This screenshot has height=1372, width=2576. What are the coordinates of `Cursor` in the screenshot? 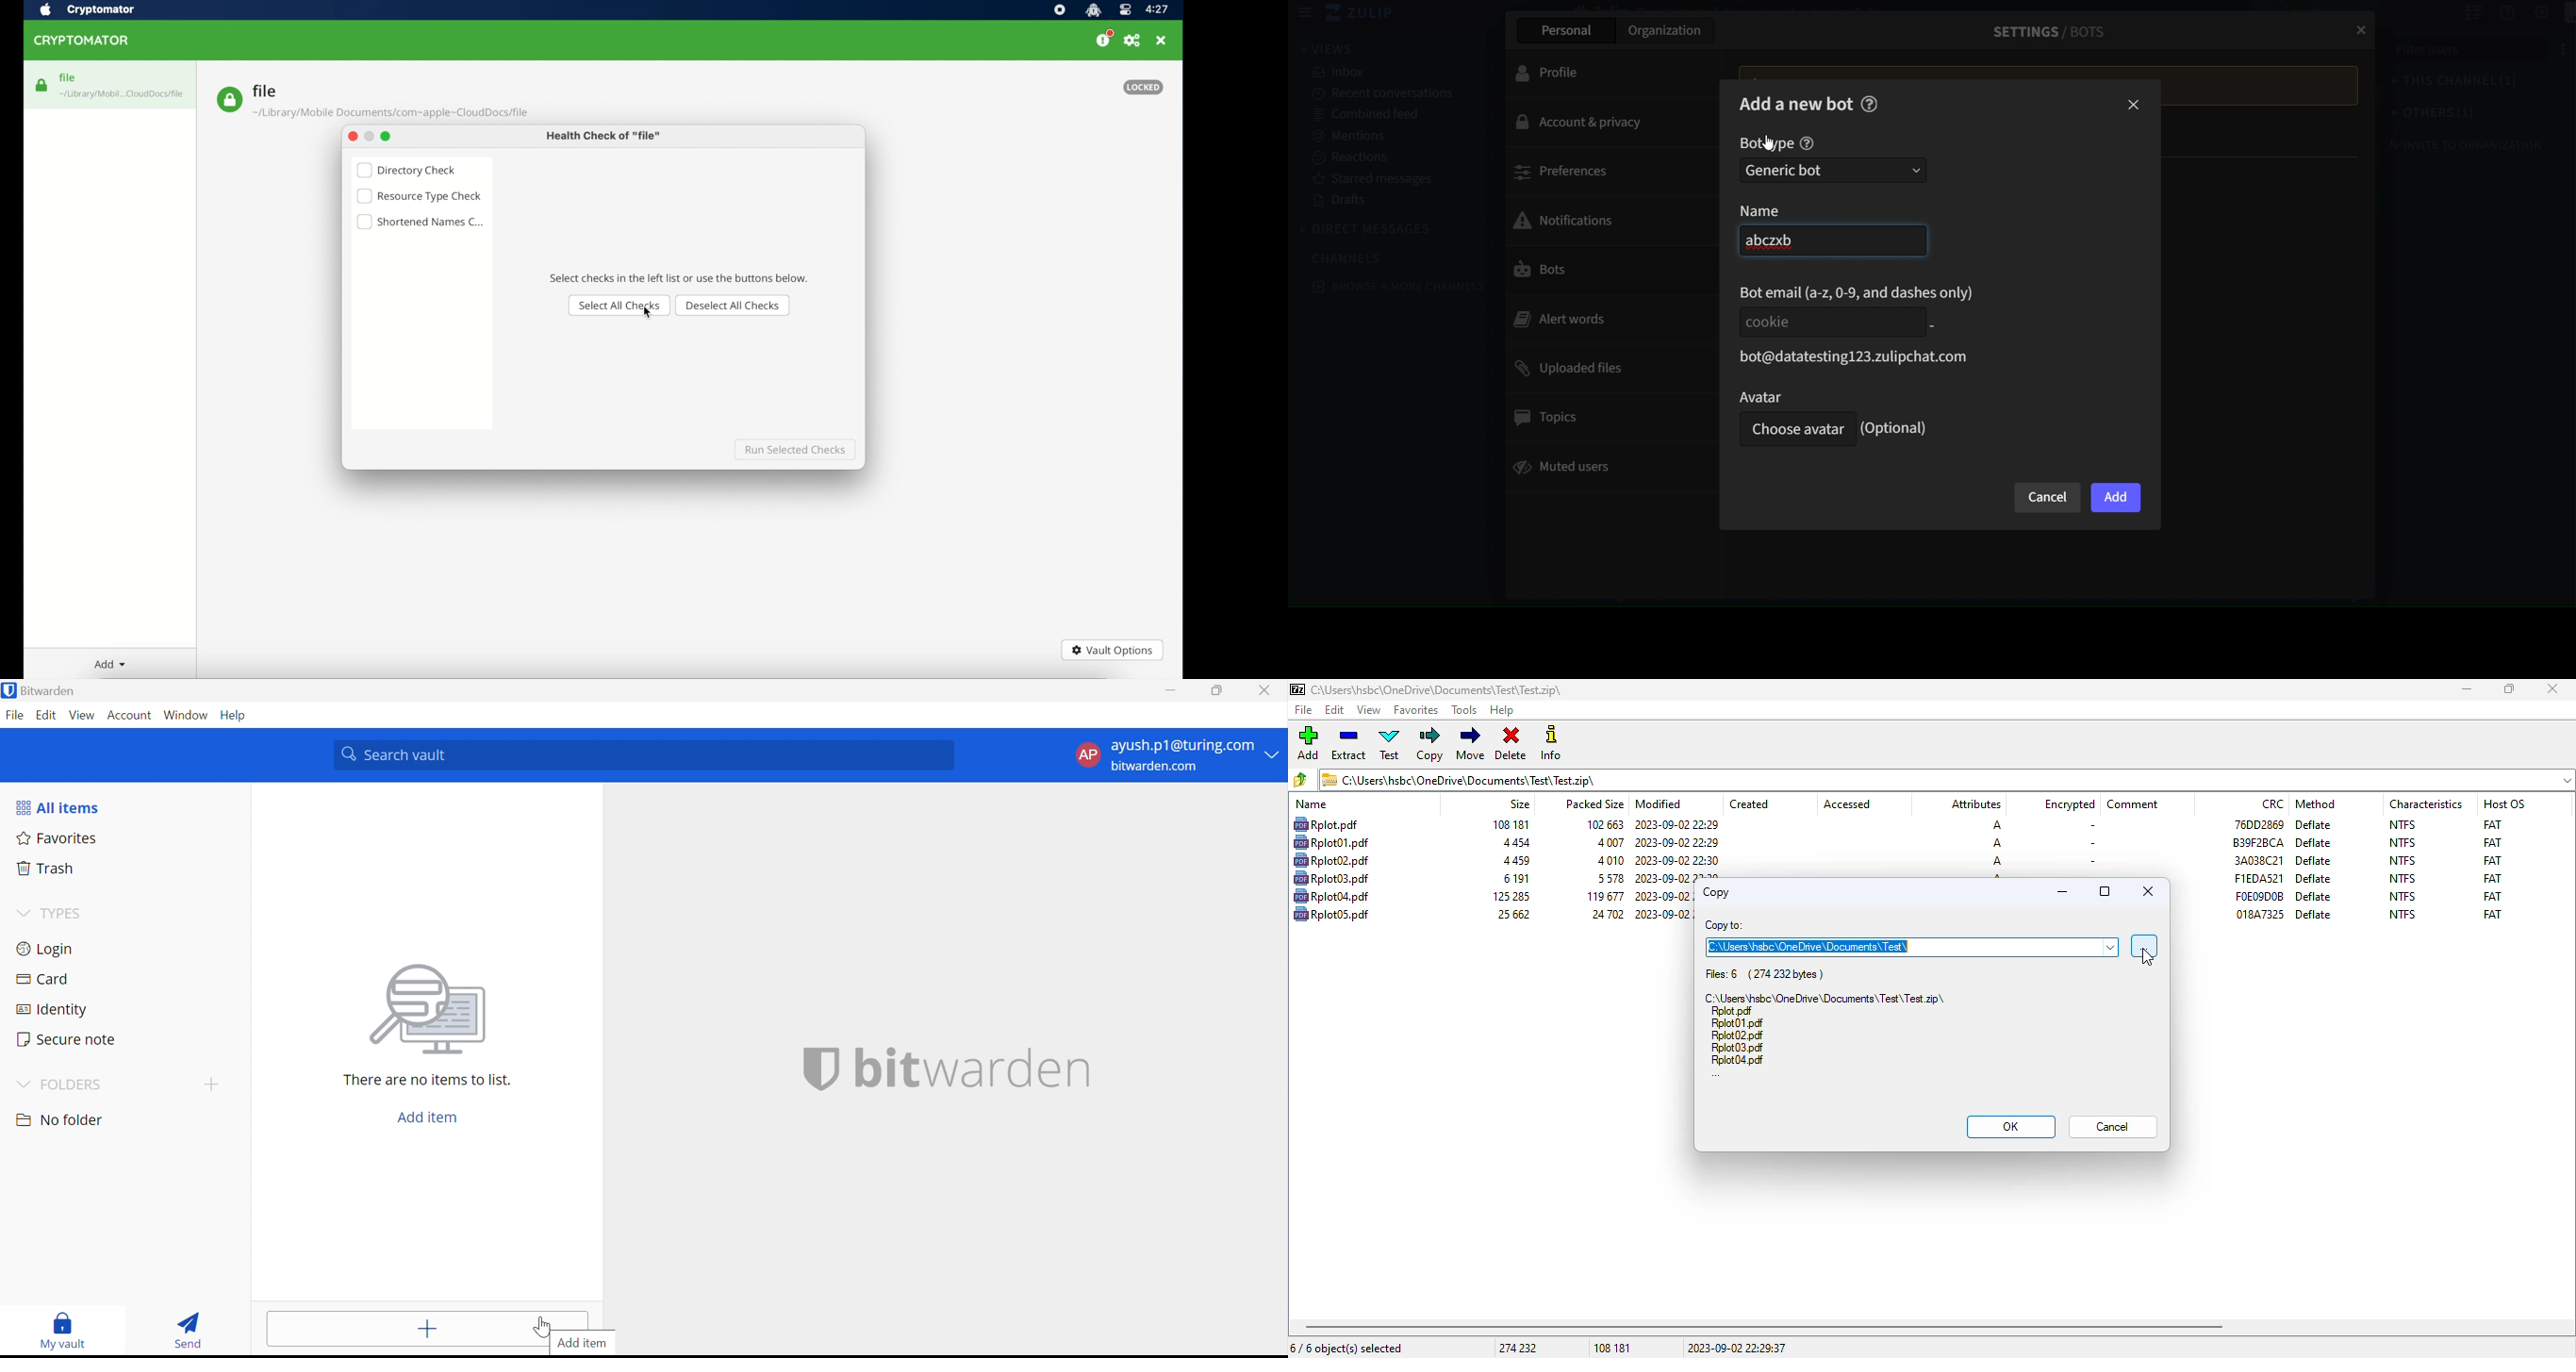 It's located at (542, 1328).